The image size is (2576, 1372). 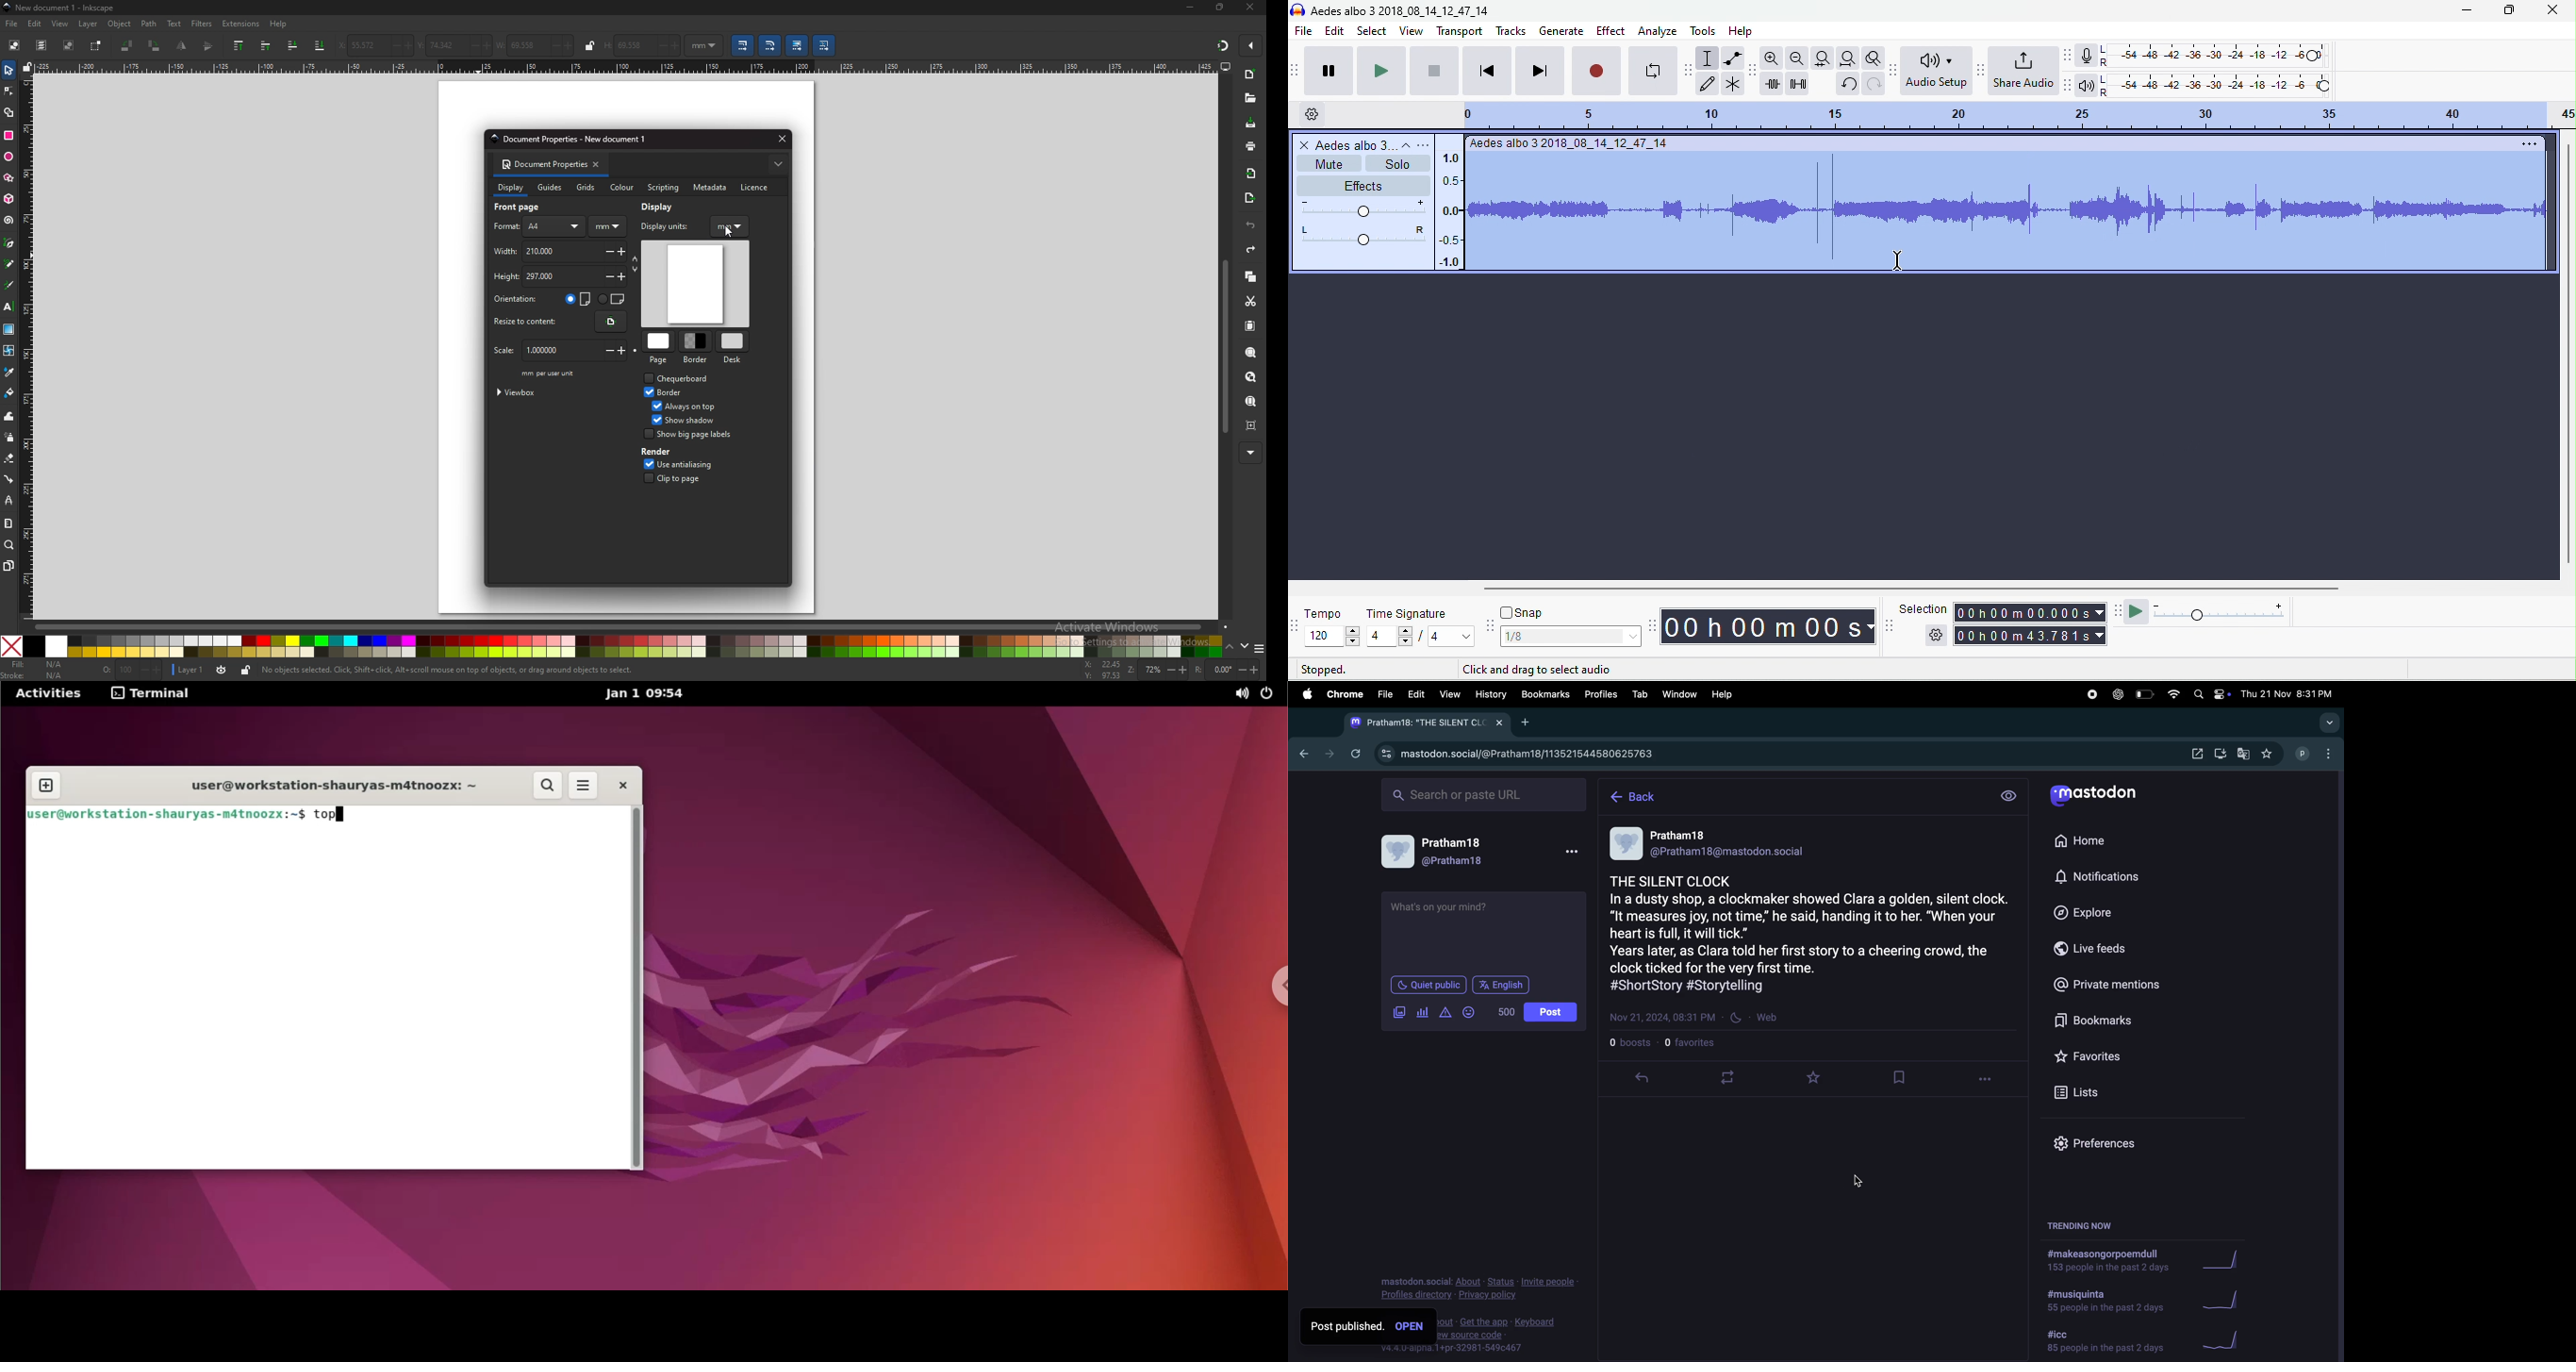 I want to click on zoom, so click(x=9, y=545).